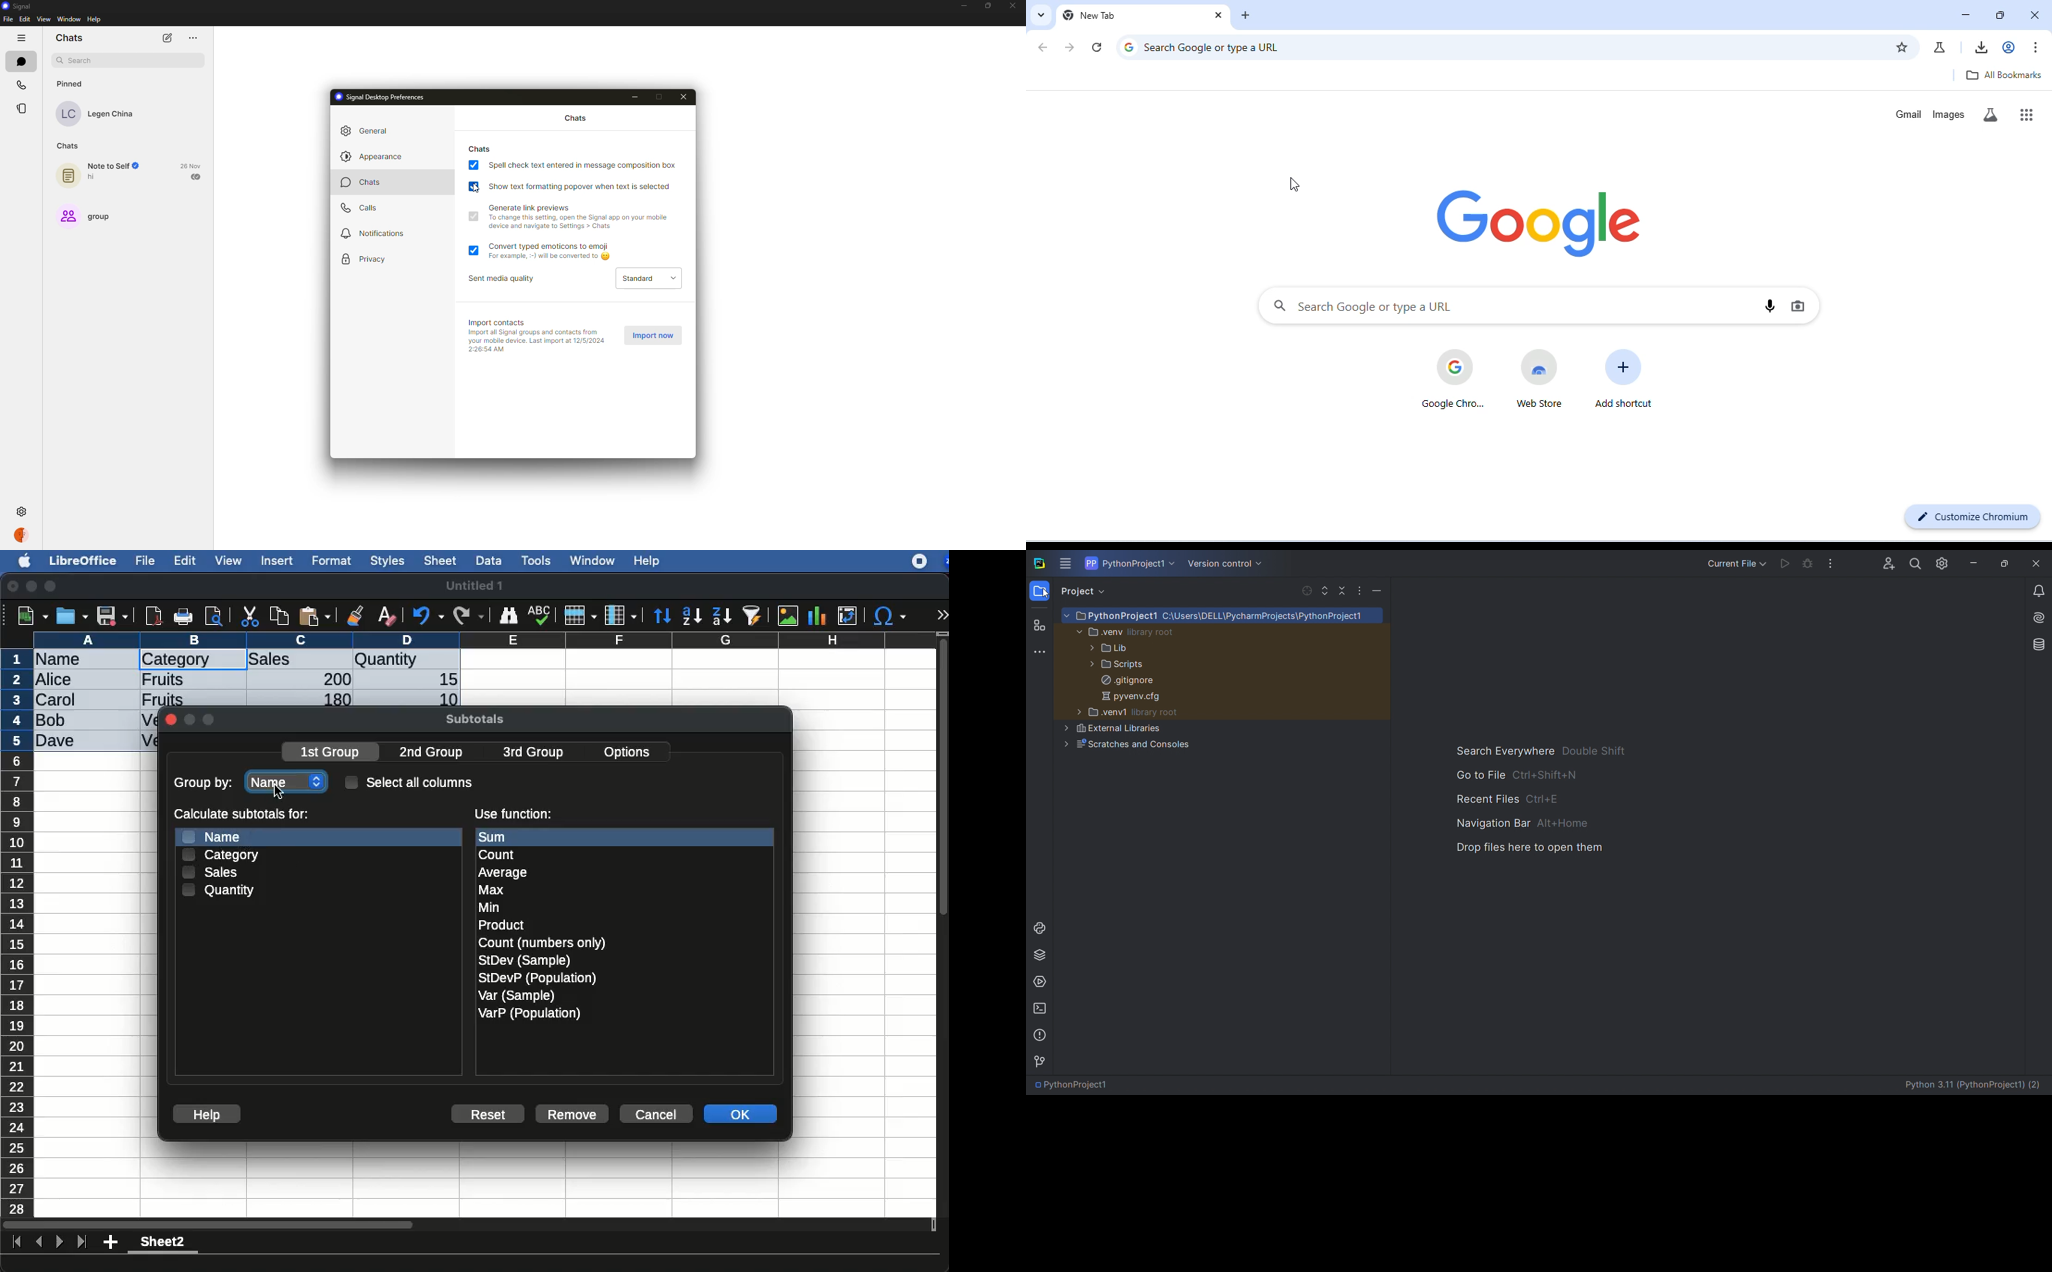 Image resolution: width=2072 pixels, height=1288 pixels. I want to click on libreoffice, so click(84, 560).